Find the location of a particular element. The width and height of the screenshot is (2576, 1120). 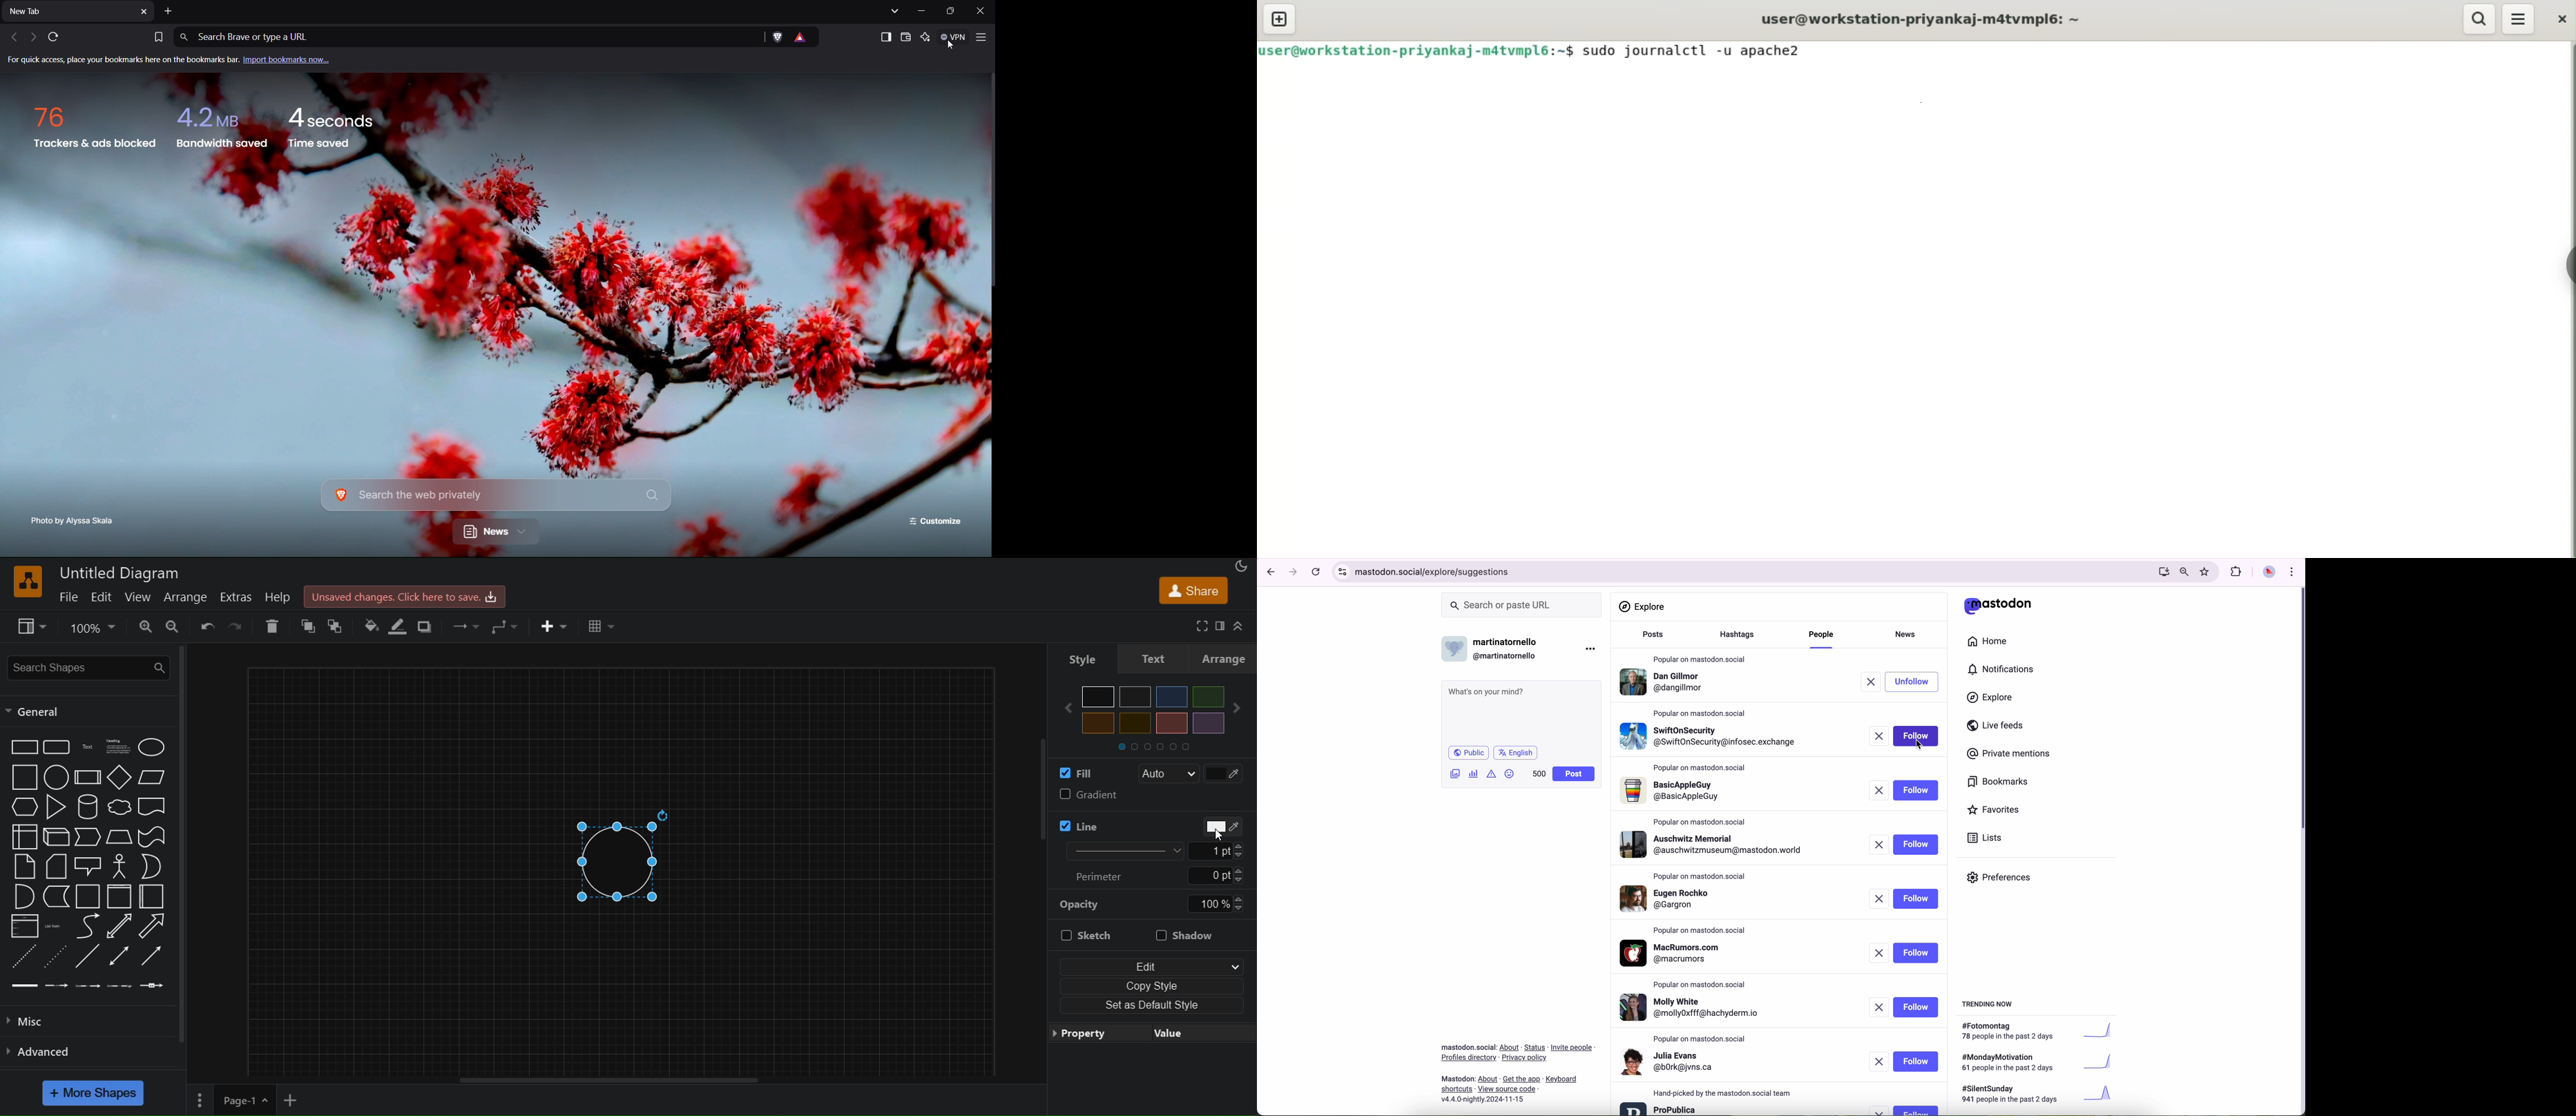

gradient is located at coordinates (1151, 796).